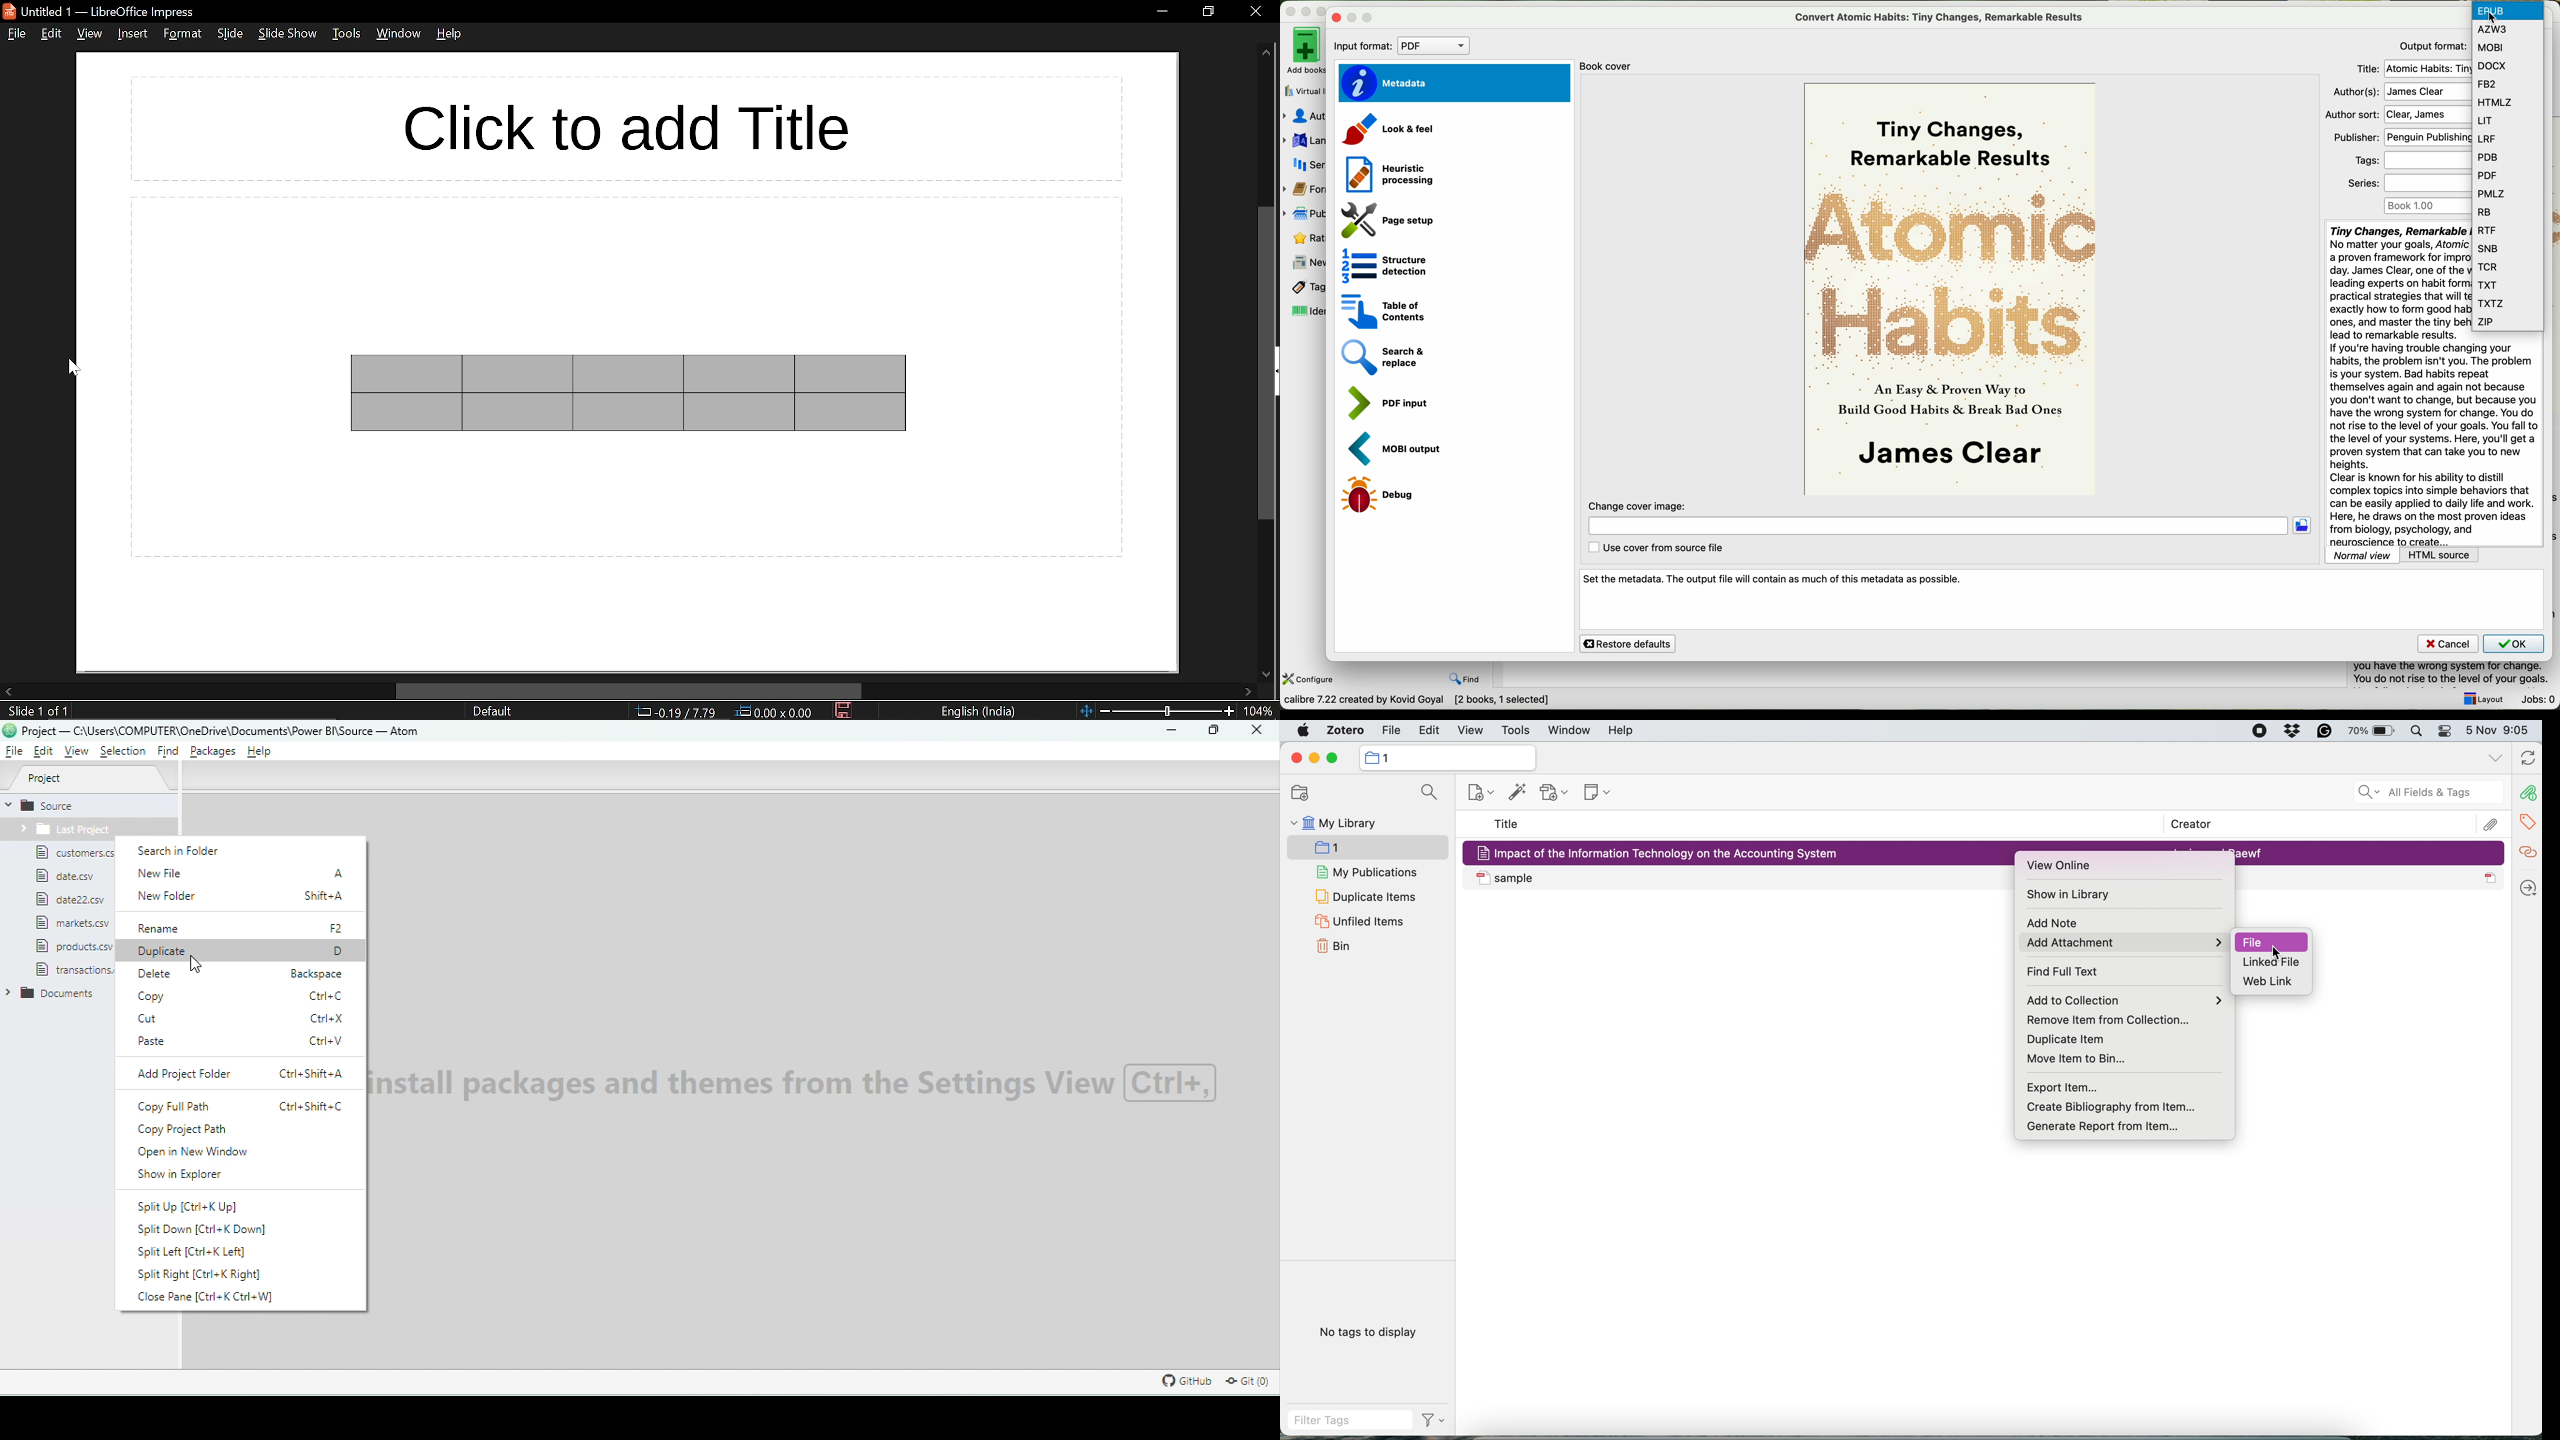 The height and width of the screenshot is (1456, 2576). Describe the element at coordinates (246, 1043) in the screenshot. I see `Paste` at that location.